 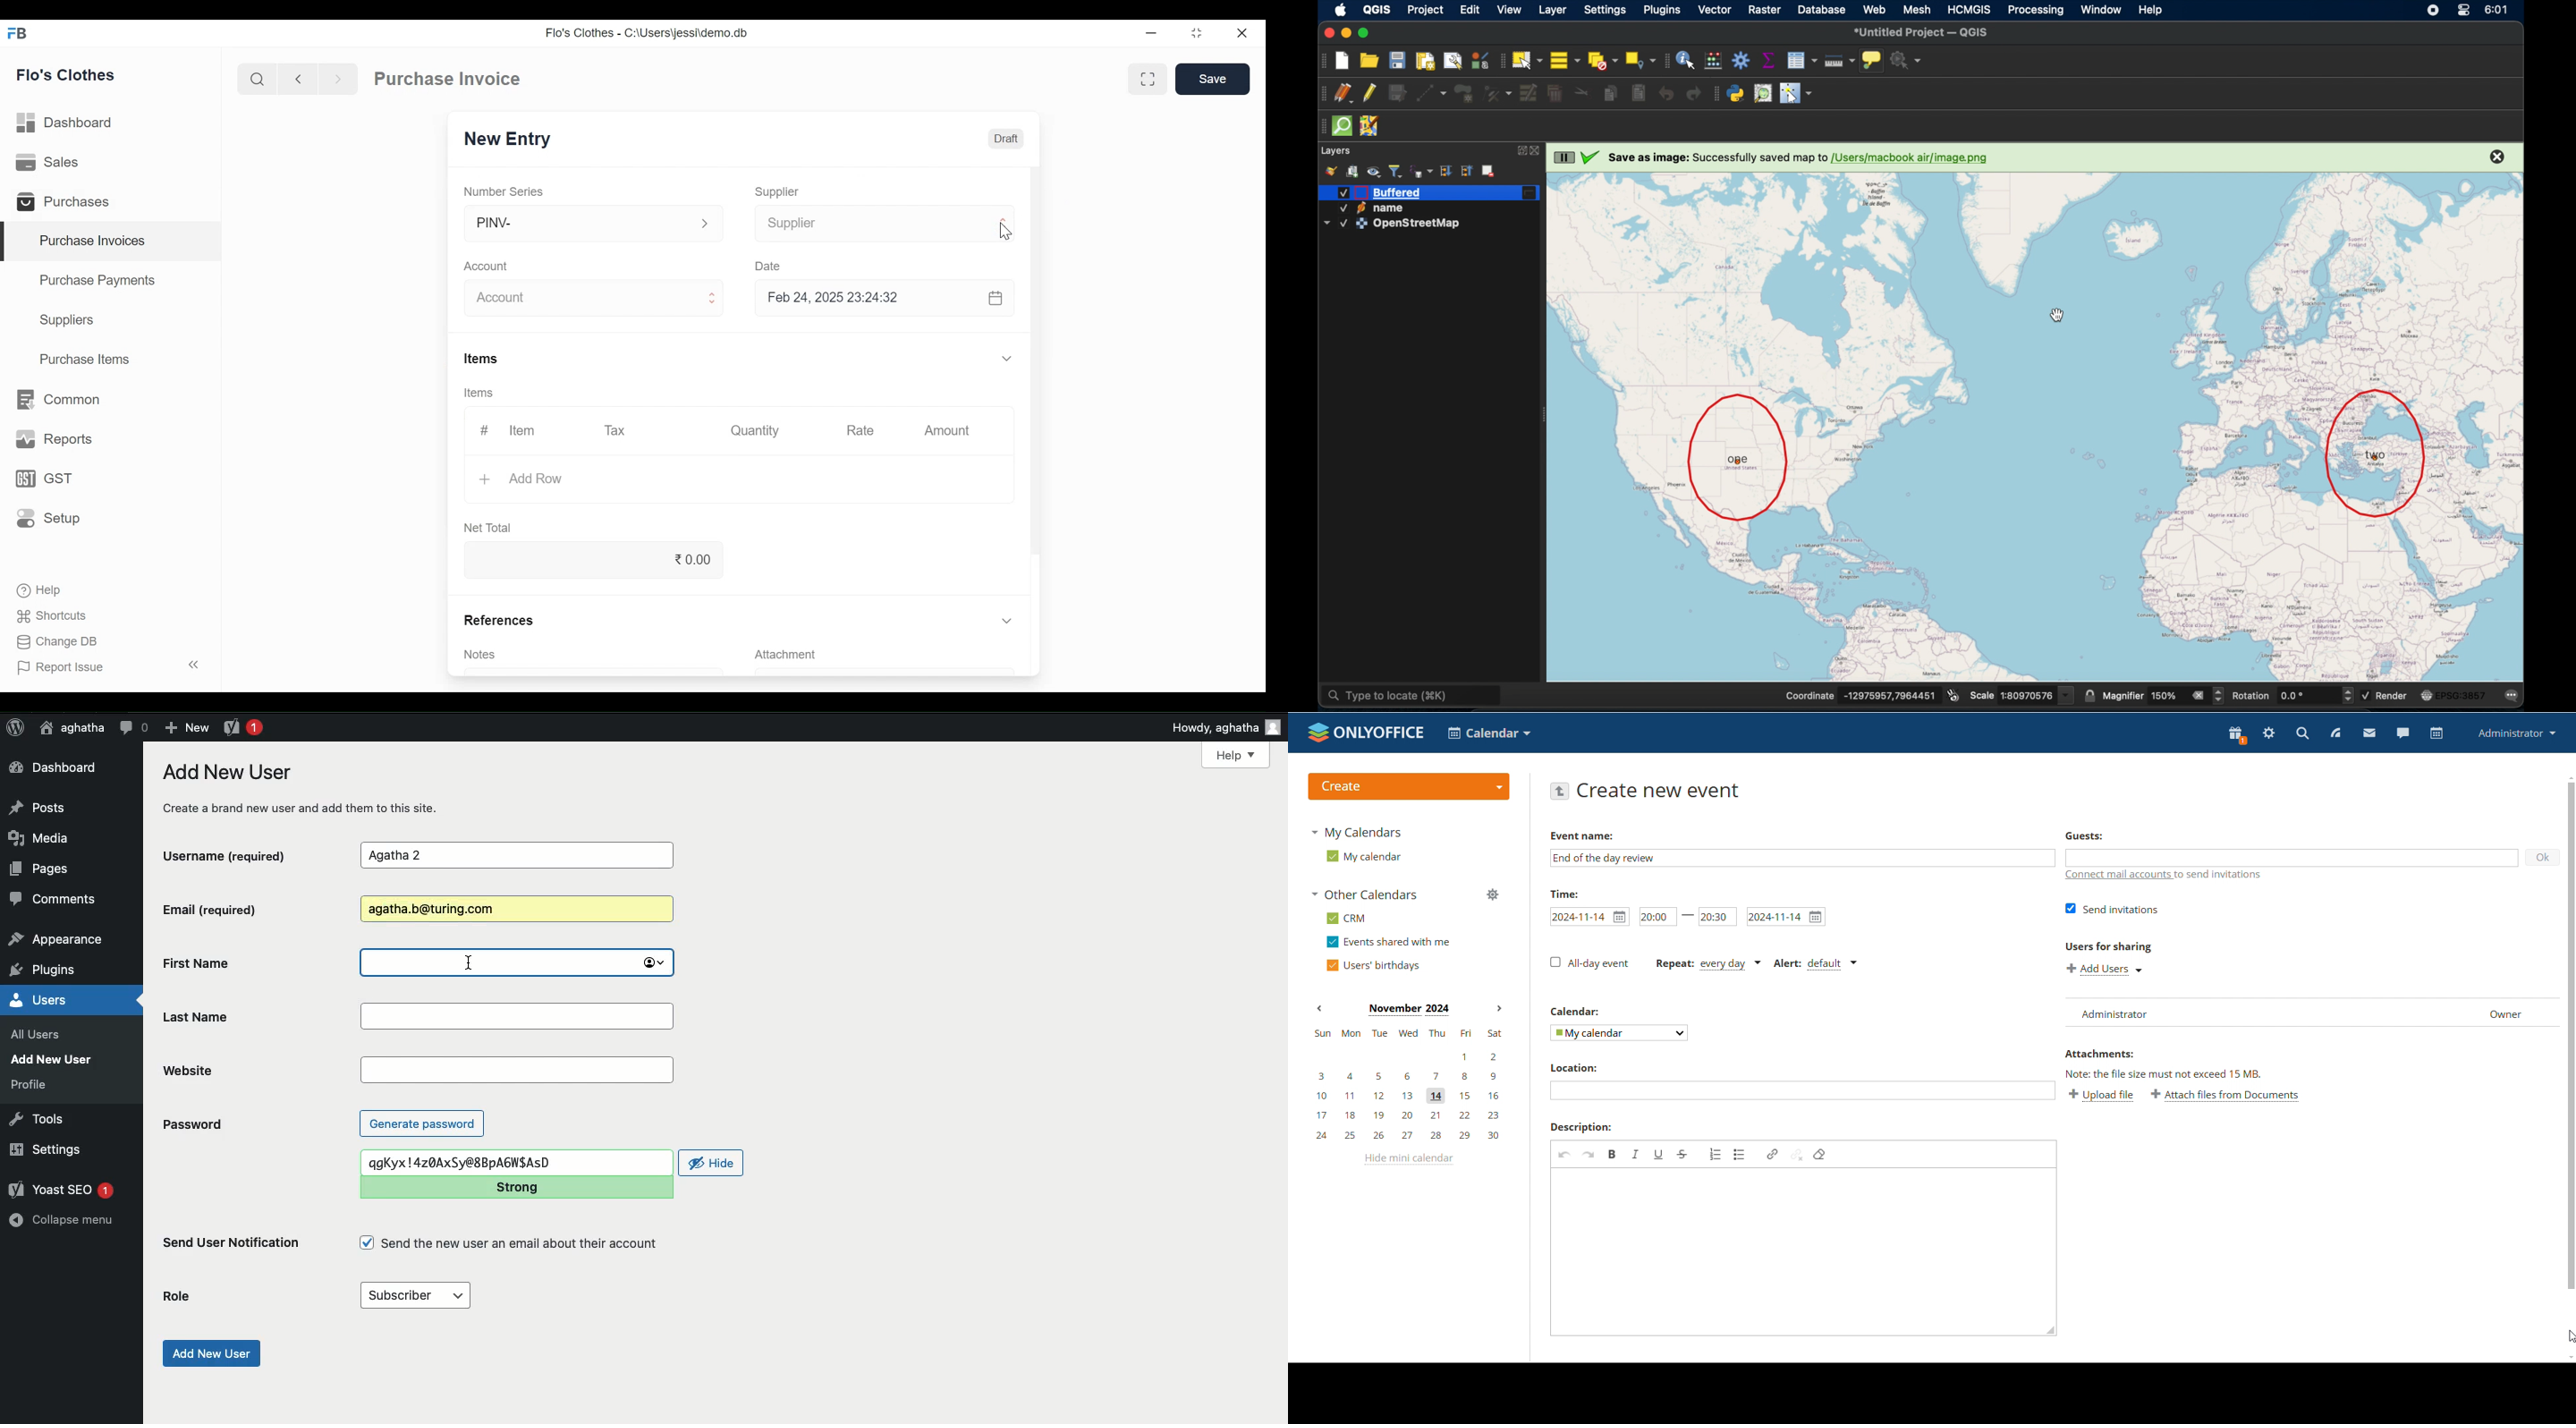 I want to click on minimize, so click(x=1152, y=34).